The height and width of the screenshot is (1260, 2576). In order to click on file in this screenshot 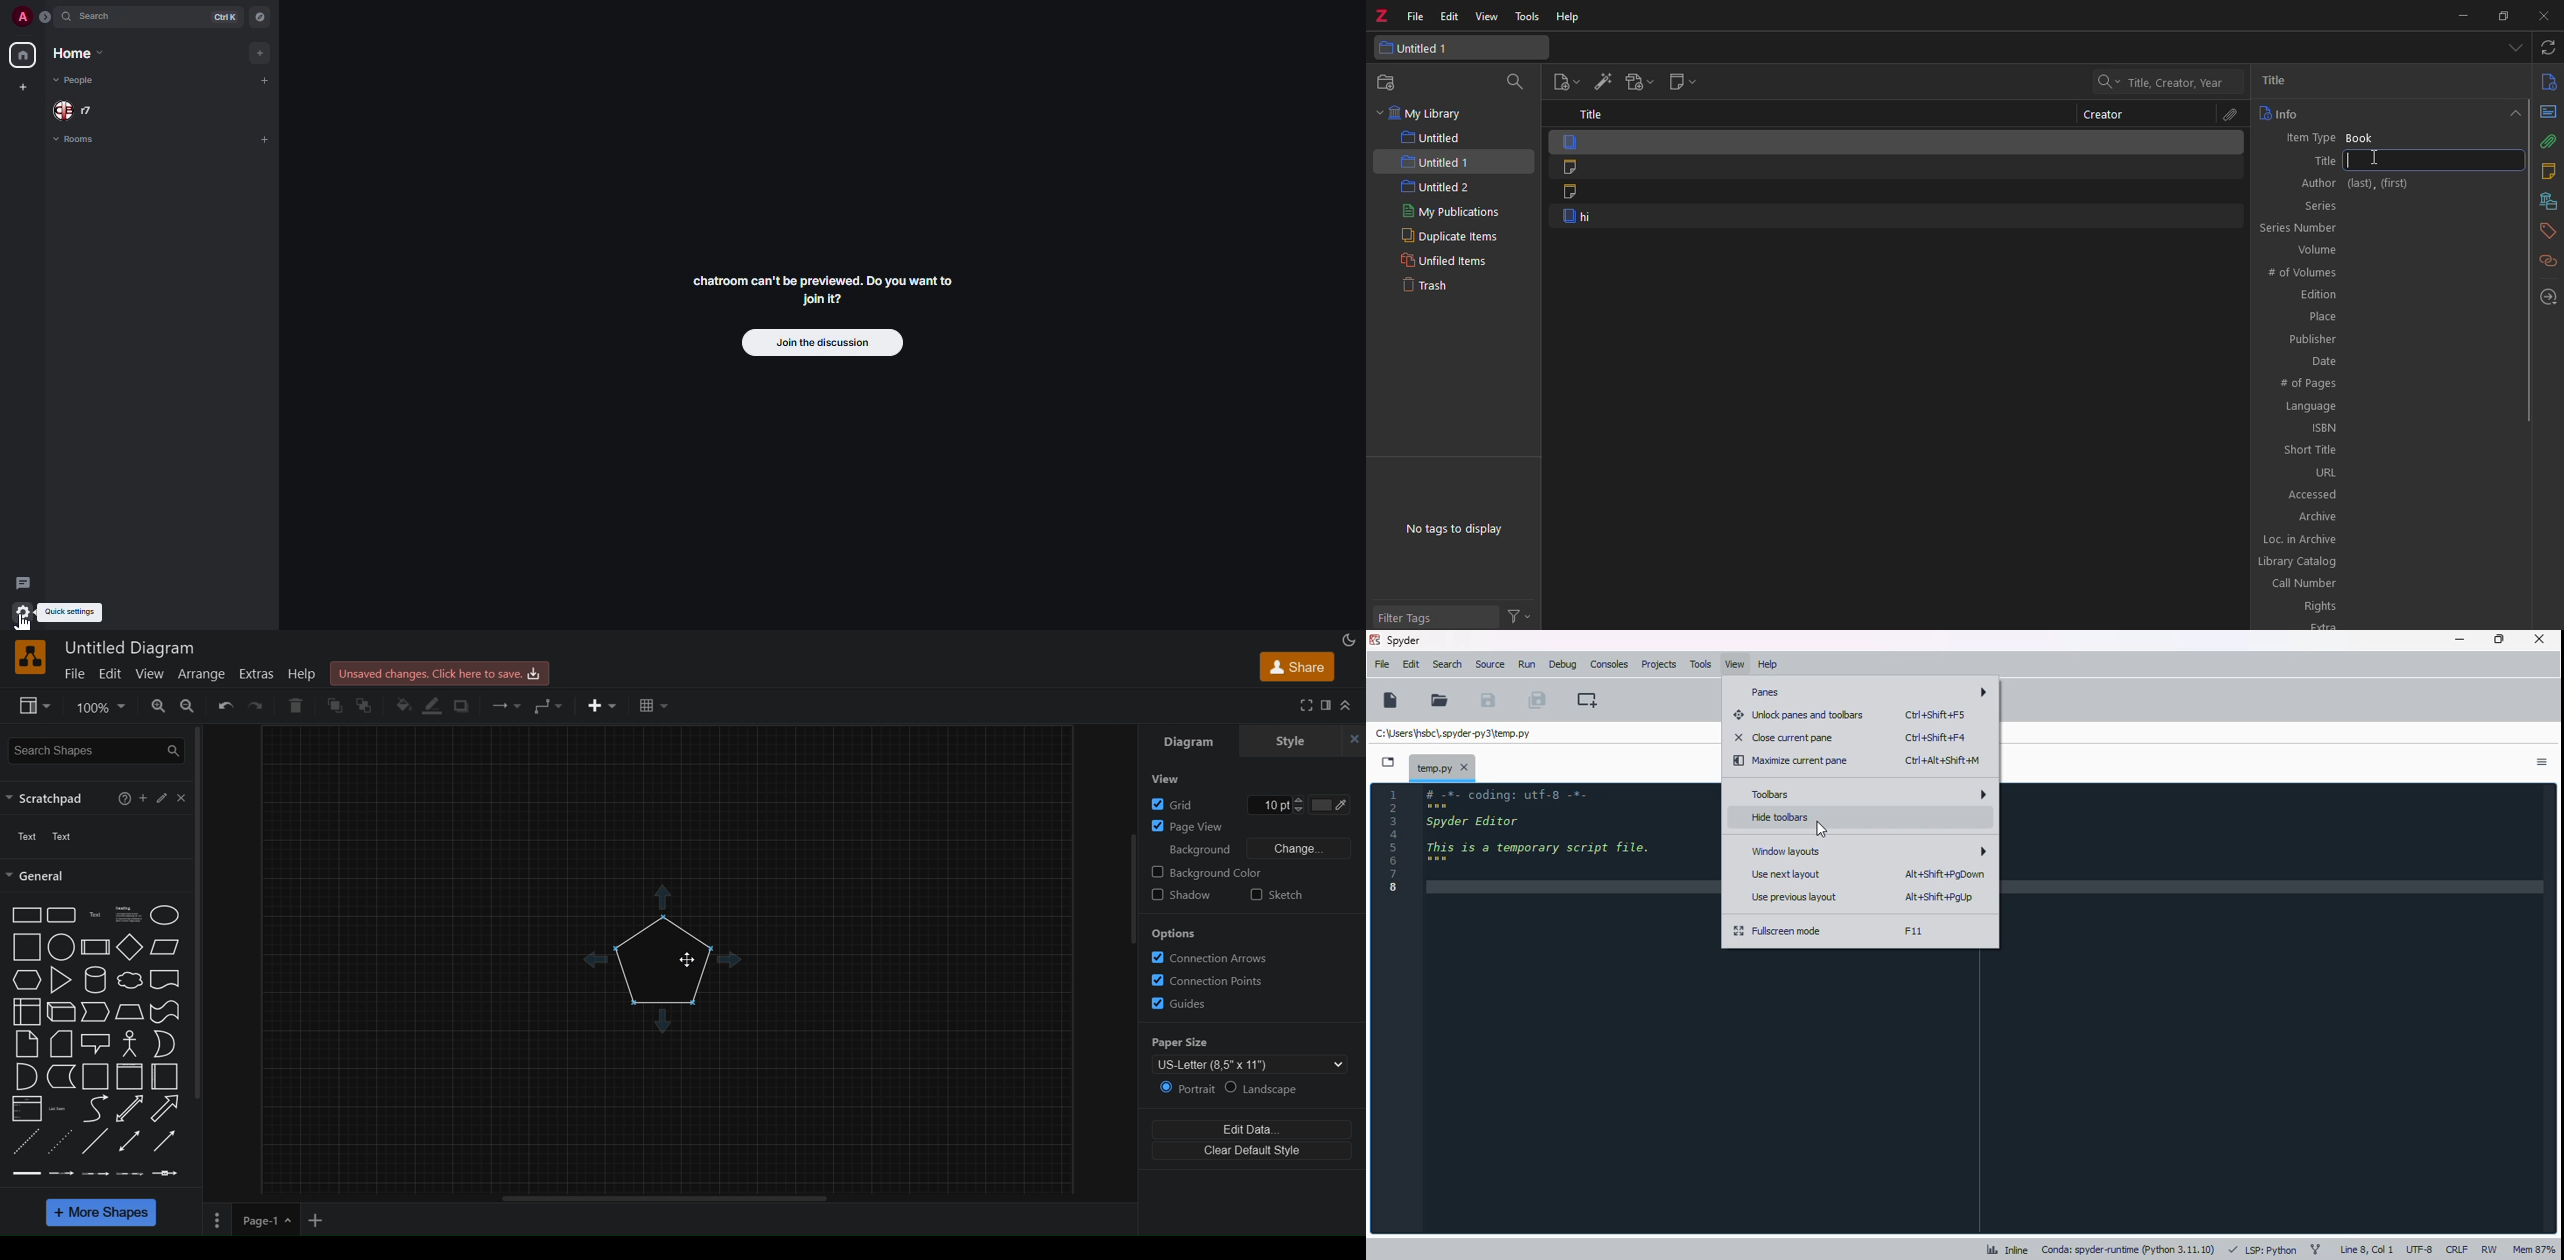, I will do `click(1382, 664)`.